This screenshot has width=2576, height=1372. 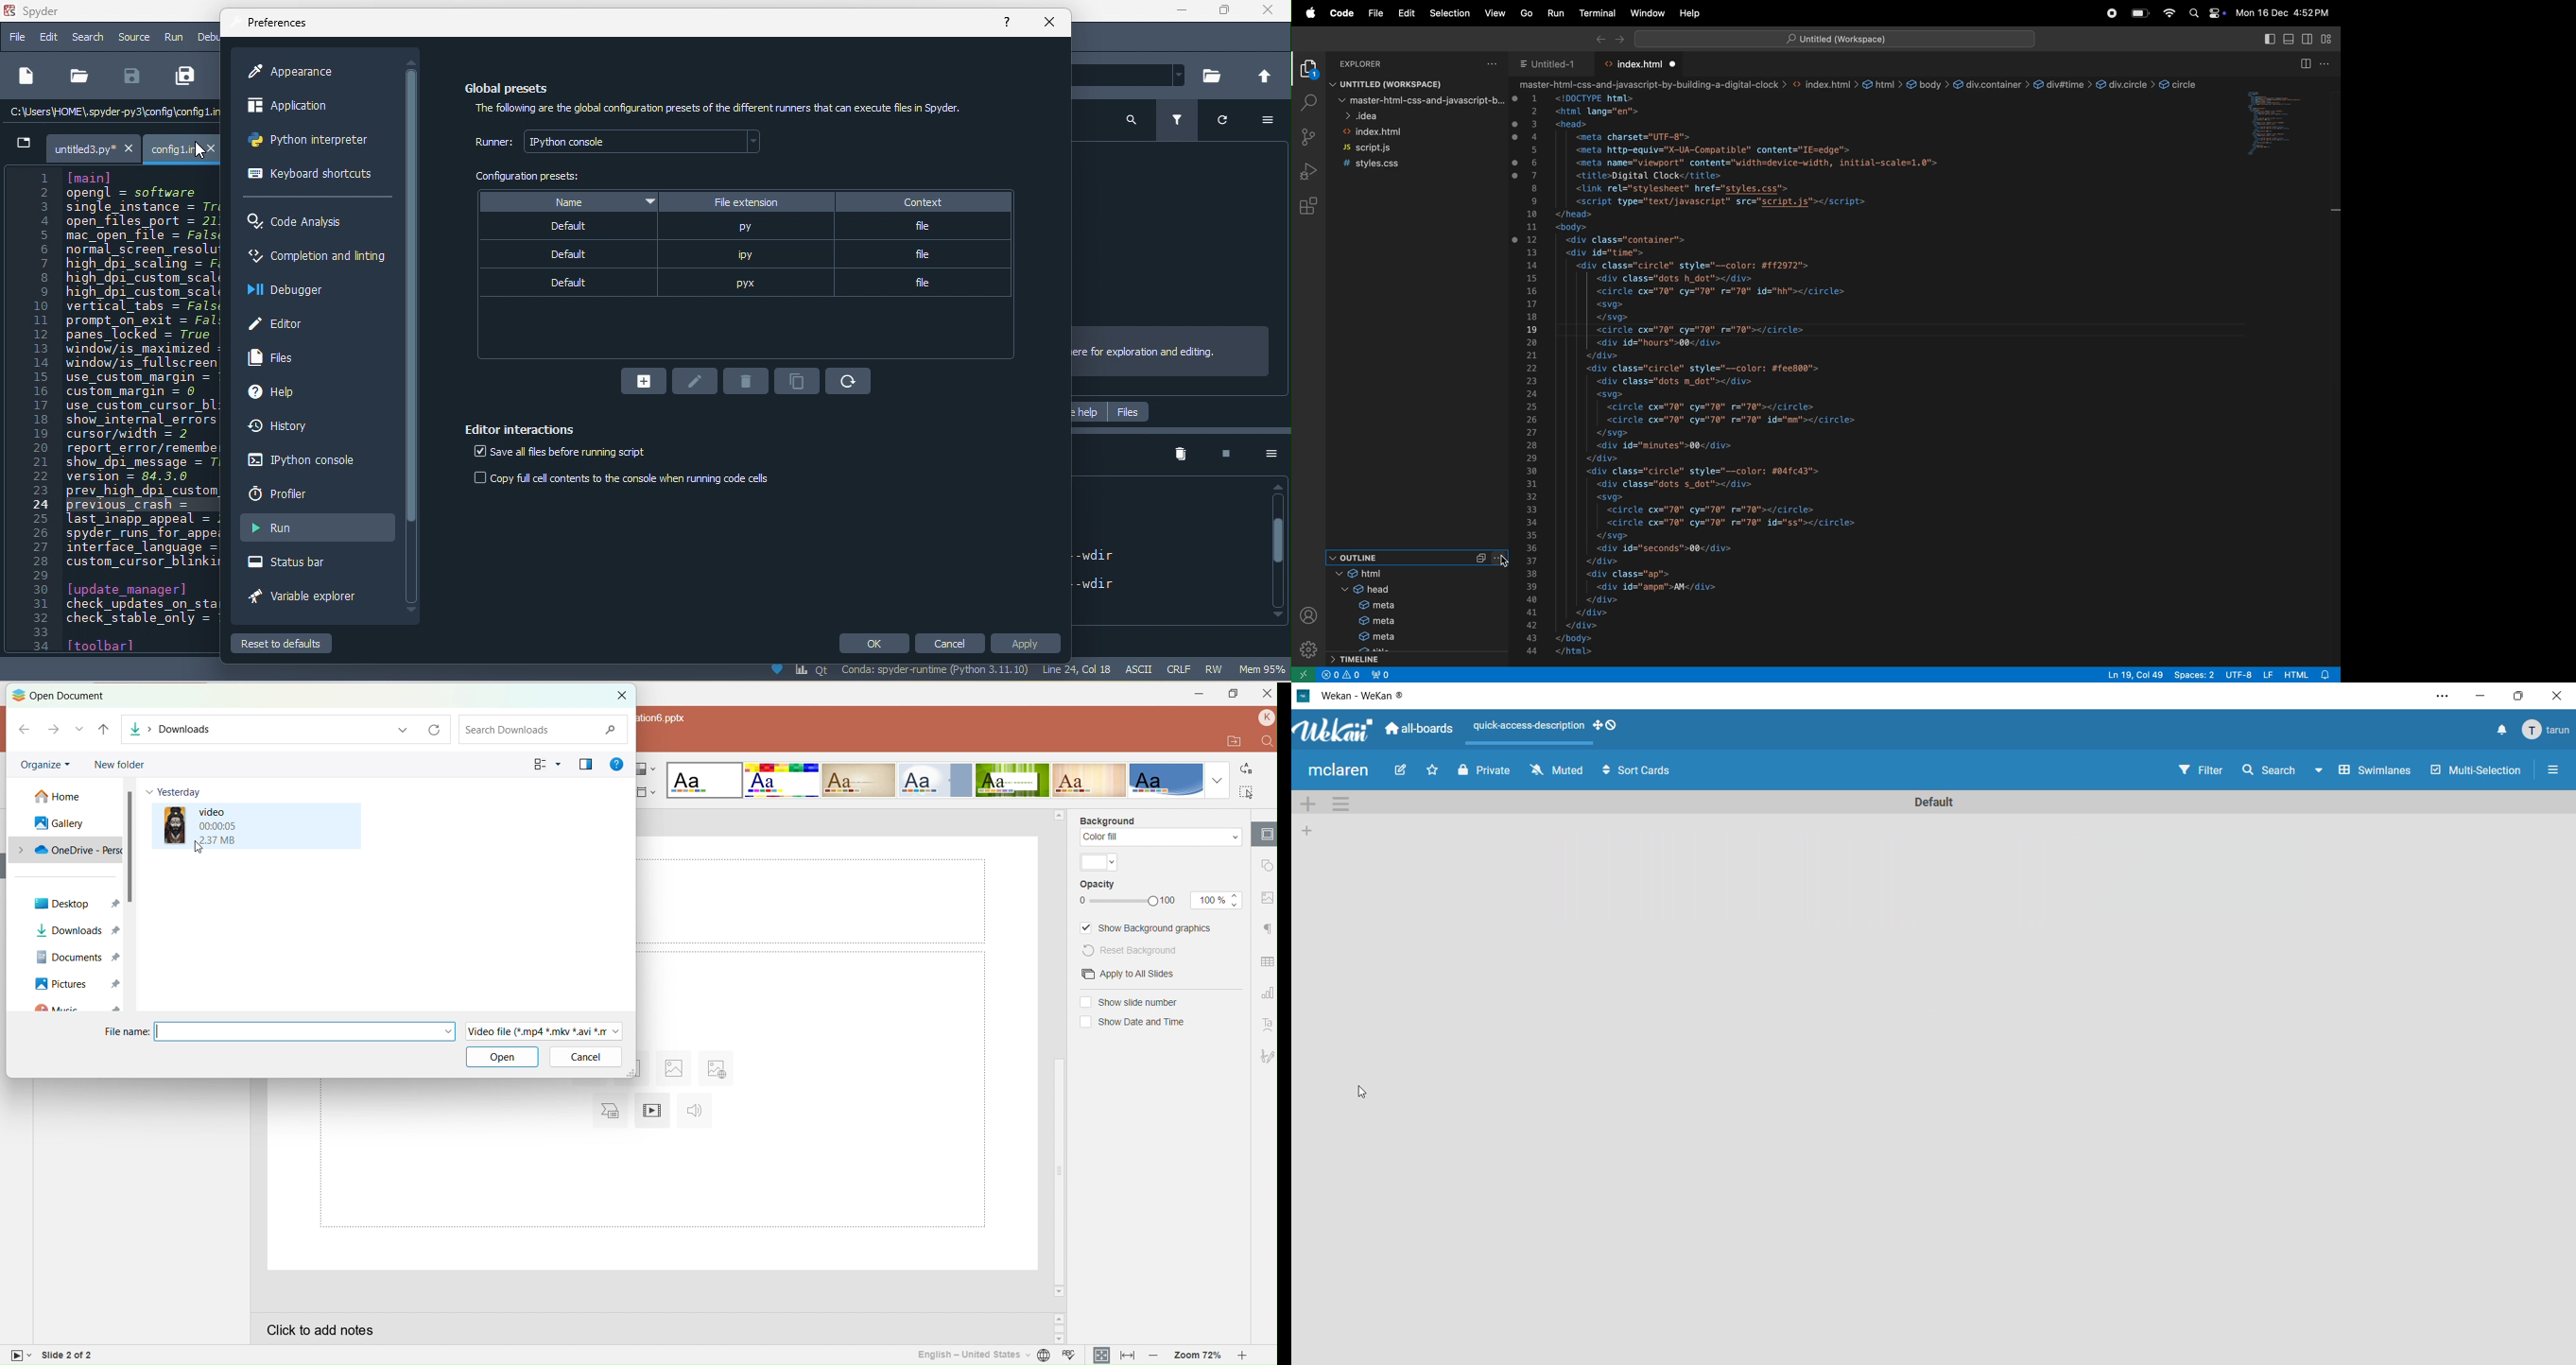 I want to click on run, so click(x=317, y=527).